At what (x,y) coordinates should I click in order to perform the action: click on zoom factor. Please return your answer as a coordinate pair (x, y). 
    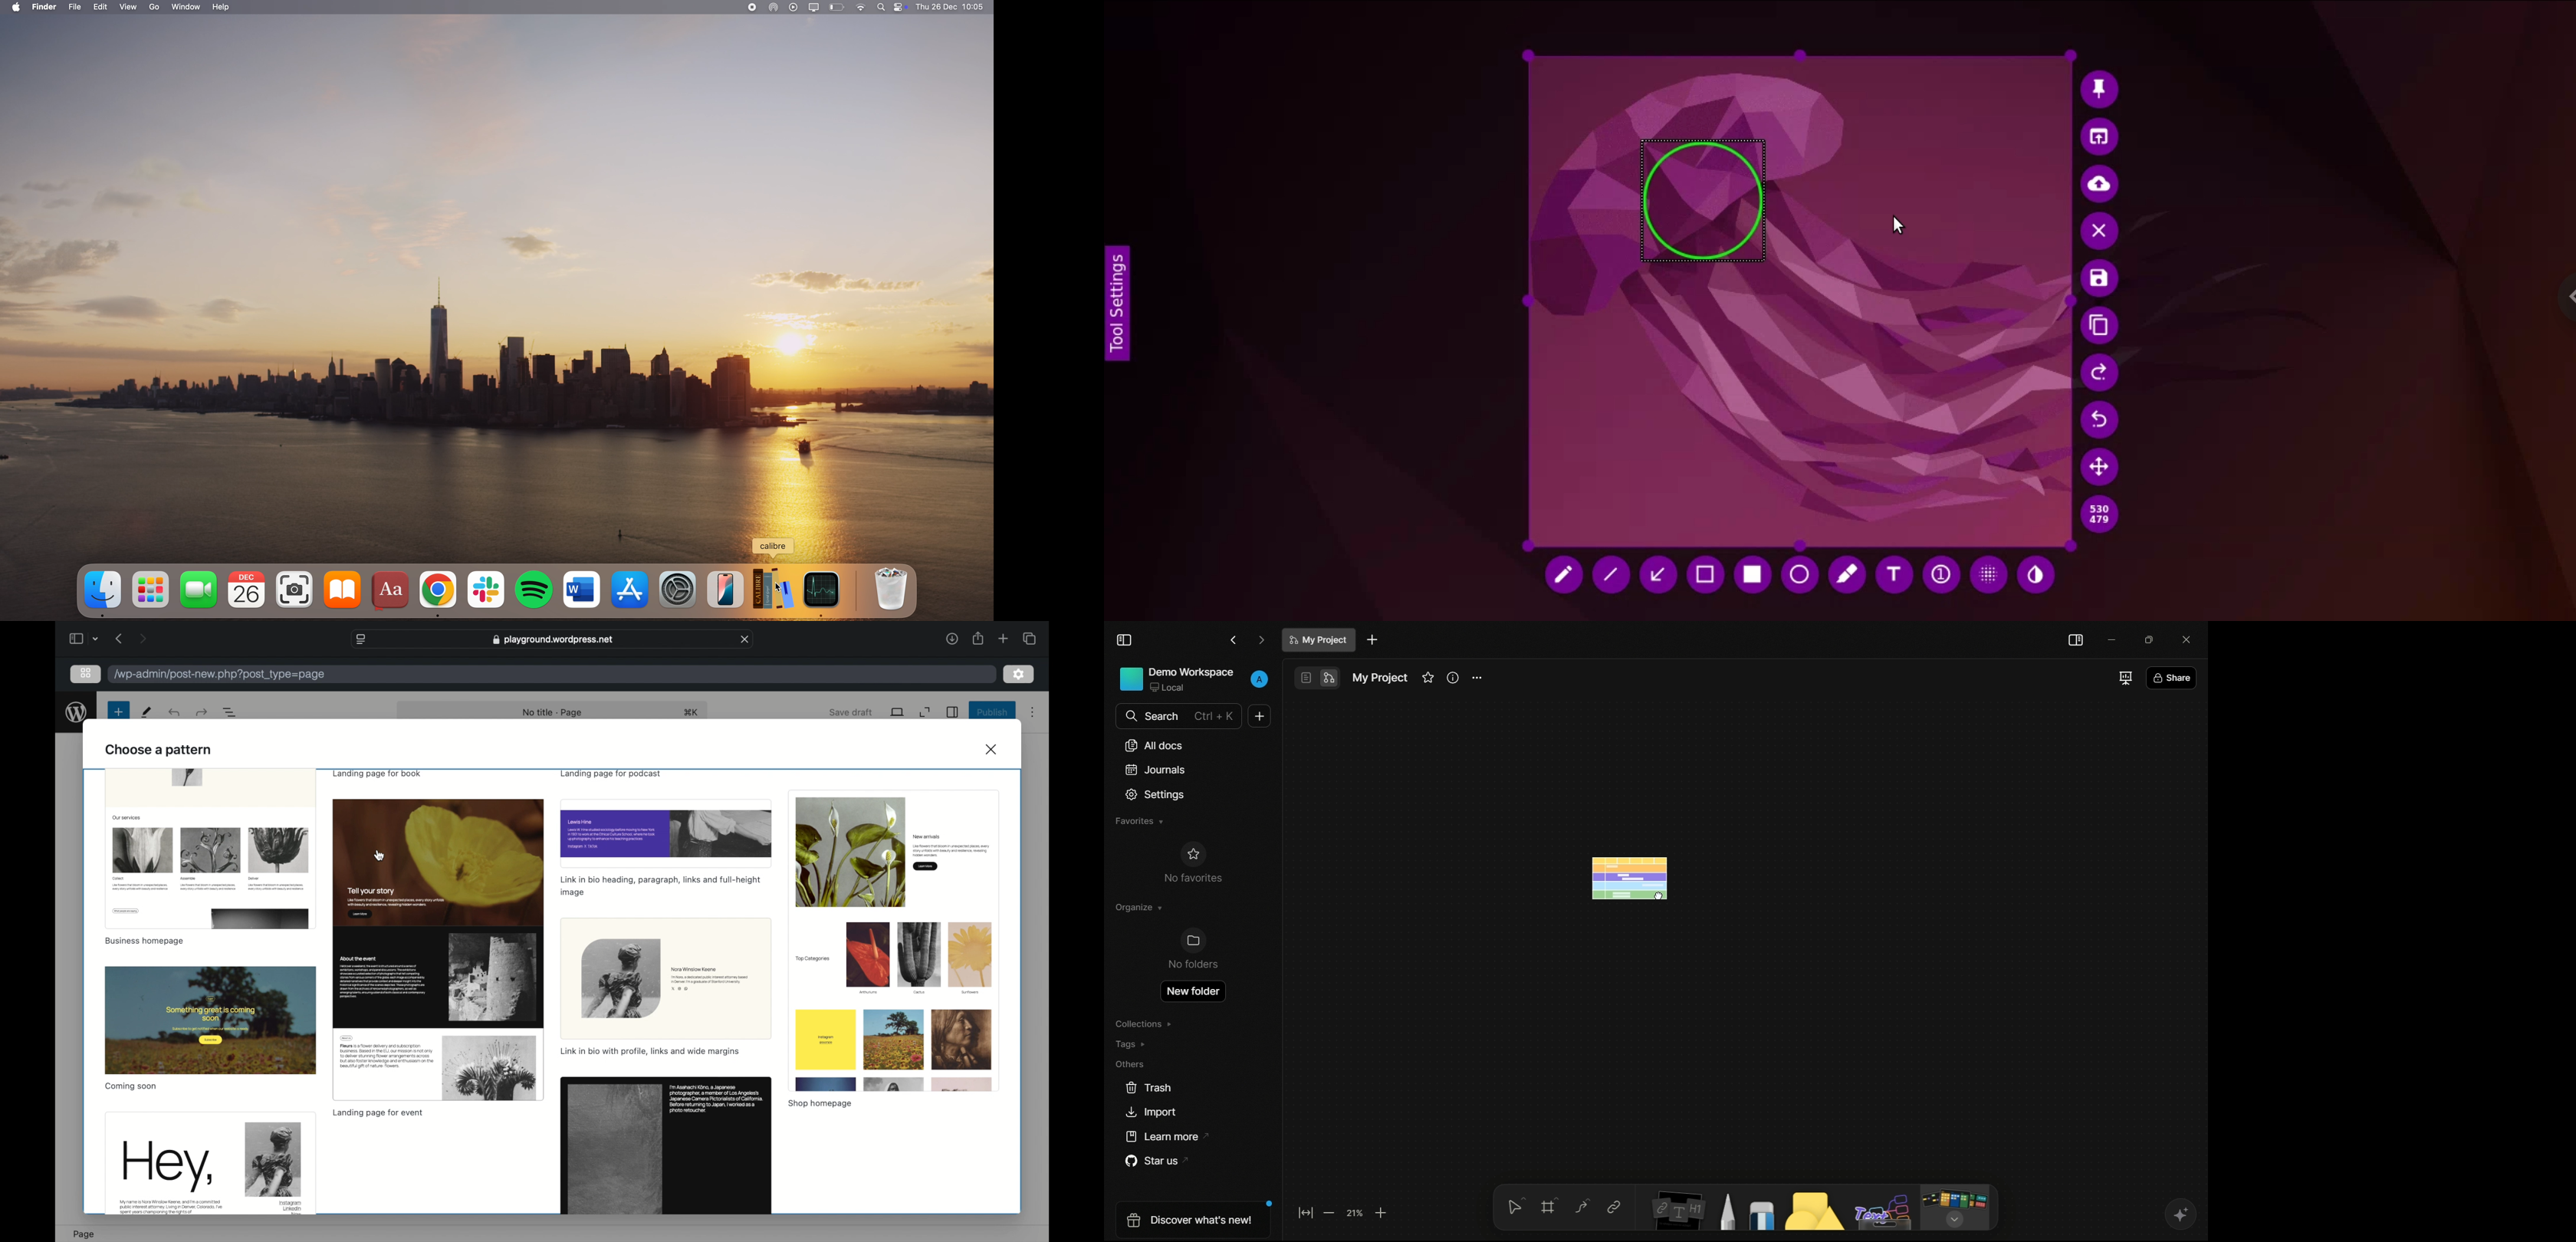
    Looking at the image, I should click on (1356, 1213).